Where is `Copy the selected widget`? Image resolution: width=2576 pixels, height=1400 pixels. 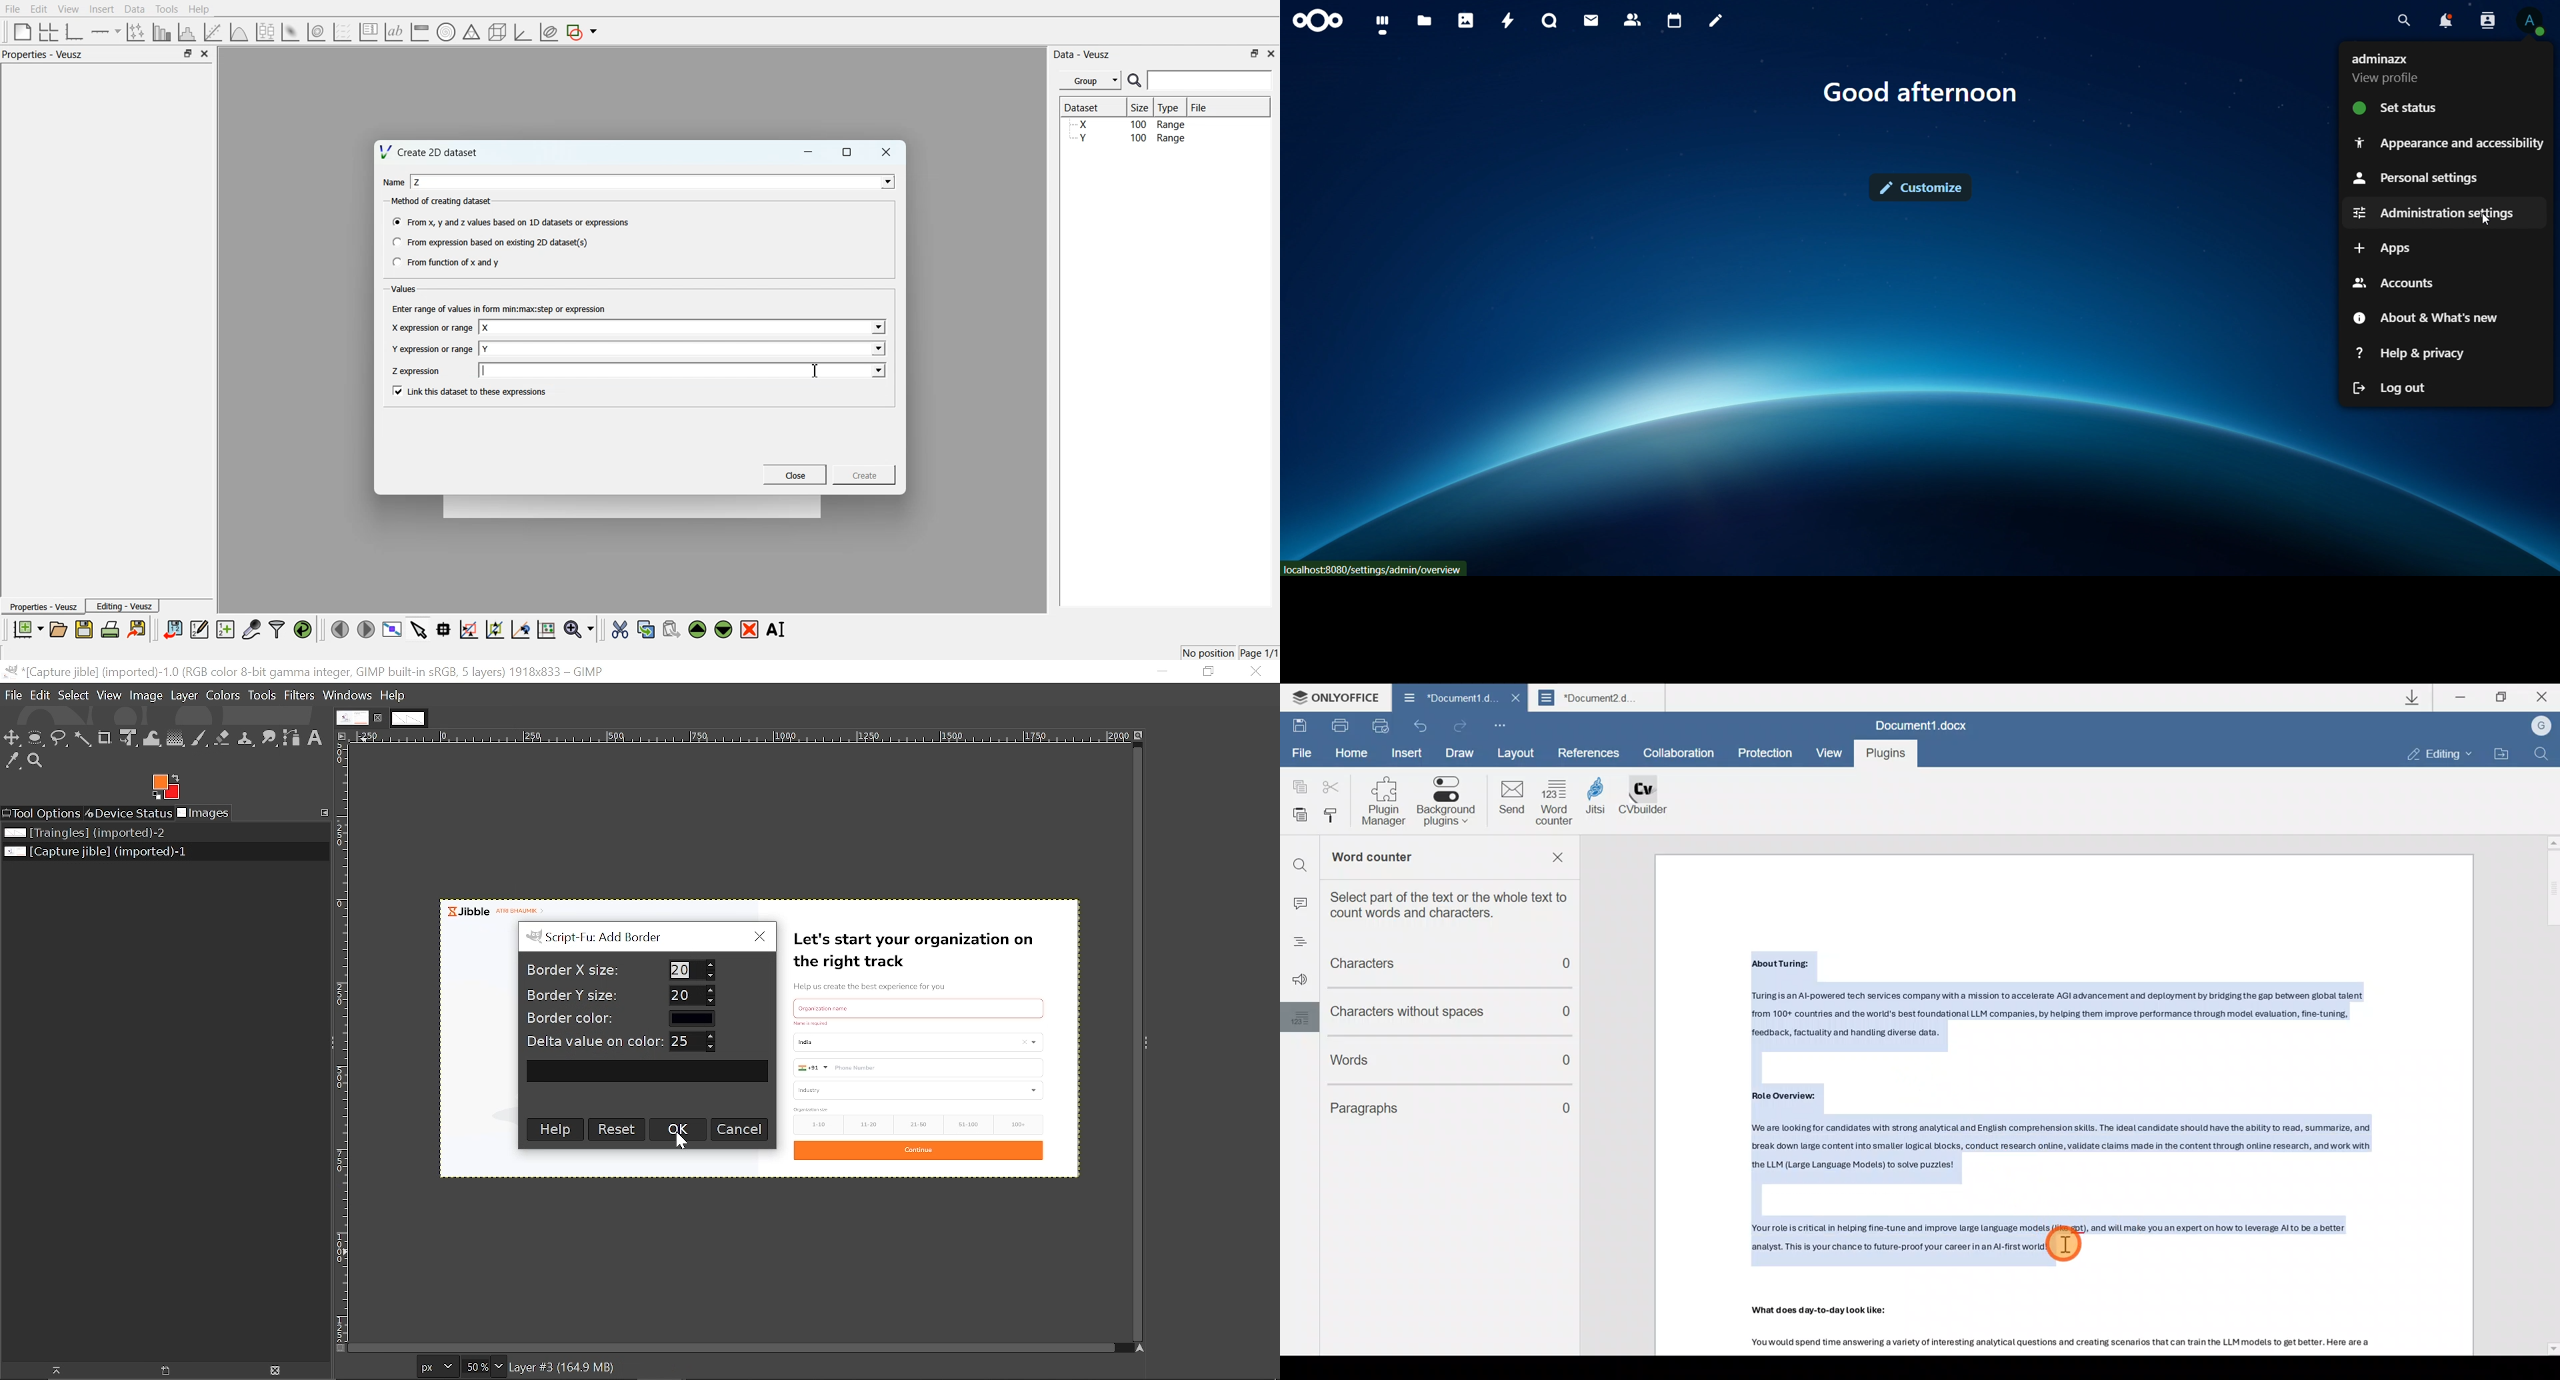
Copy the selected widget is located at coordinates (647, 629).